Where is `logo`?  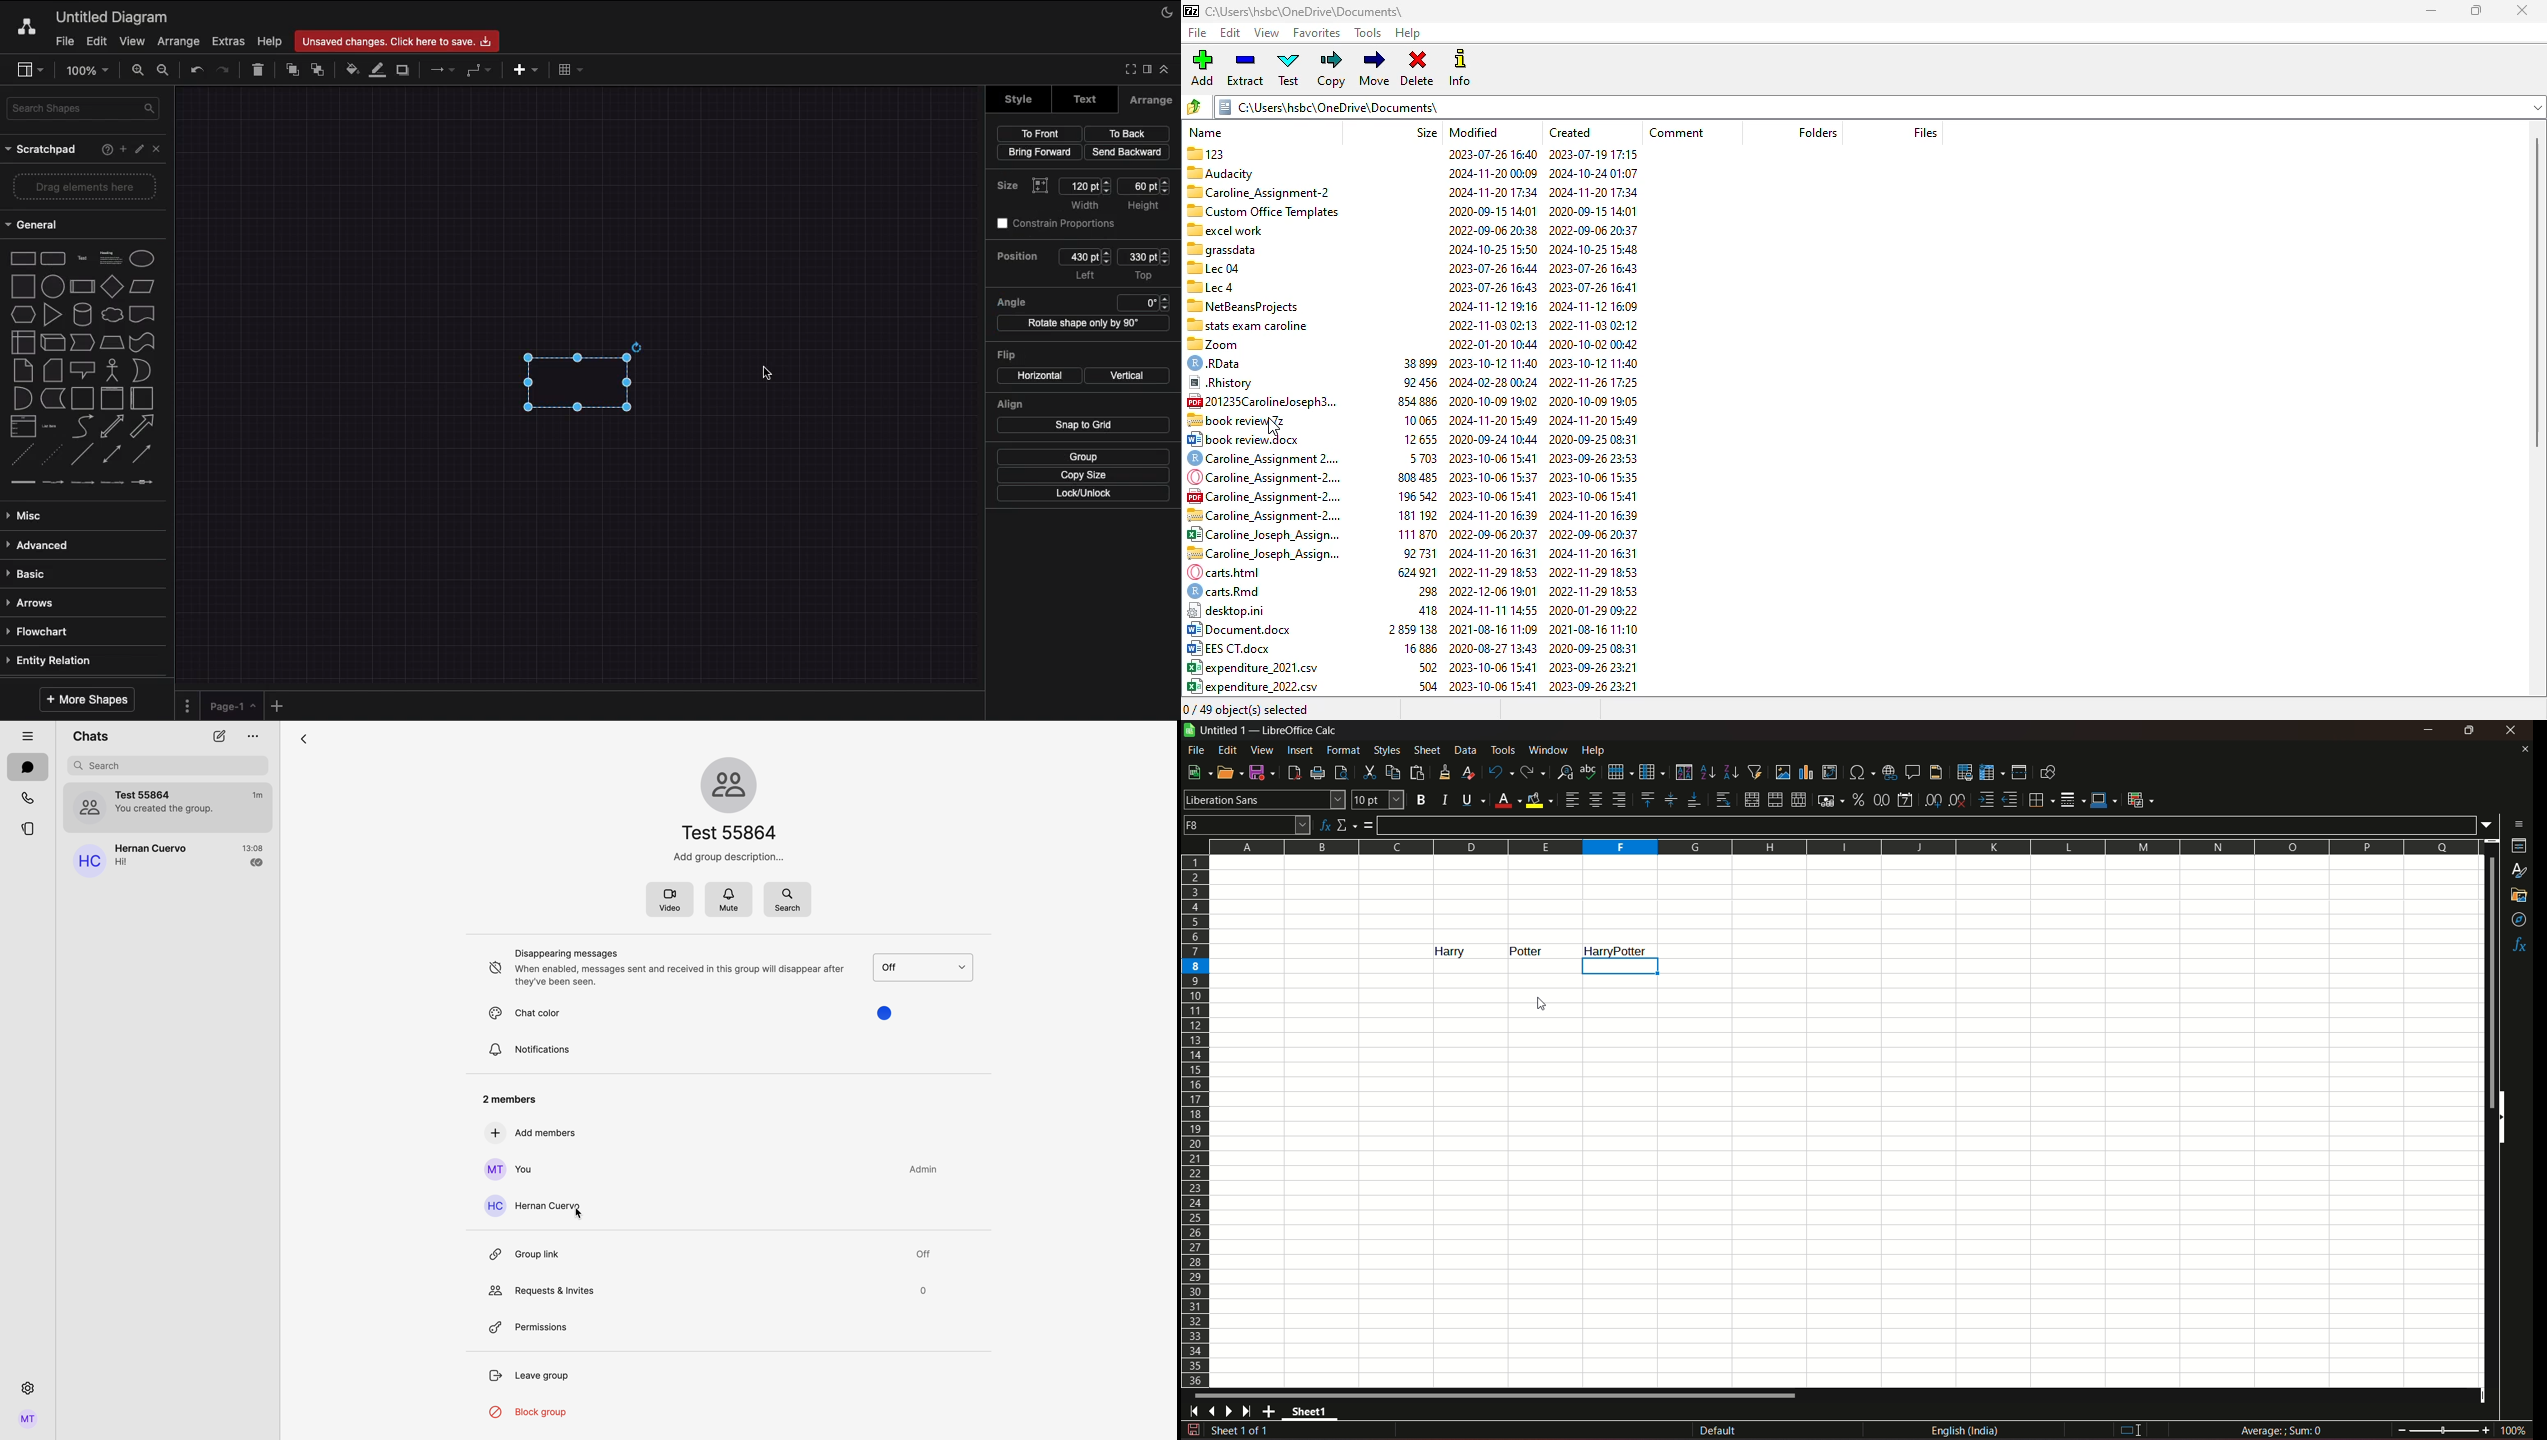
logo is located at coordinates (1191, 12).